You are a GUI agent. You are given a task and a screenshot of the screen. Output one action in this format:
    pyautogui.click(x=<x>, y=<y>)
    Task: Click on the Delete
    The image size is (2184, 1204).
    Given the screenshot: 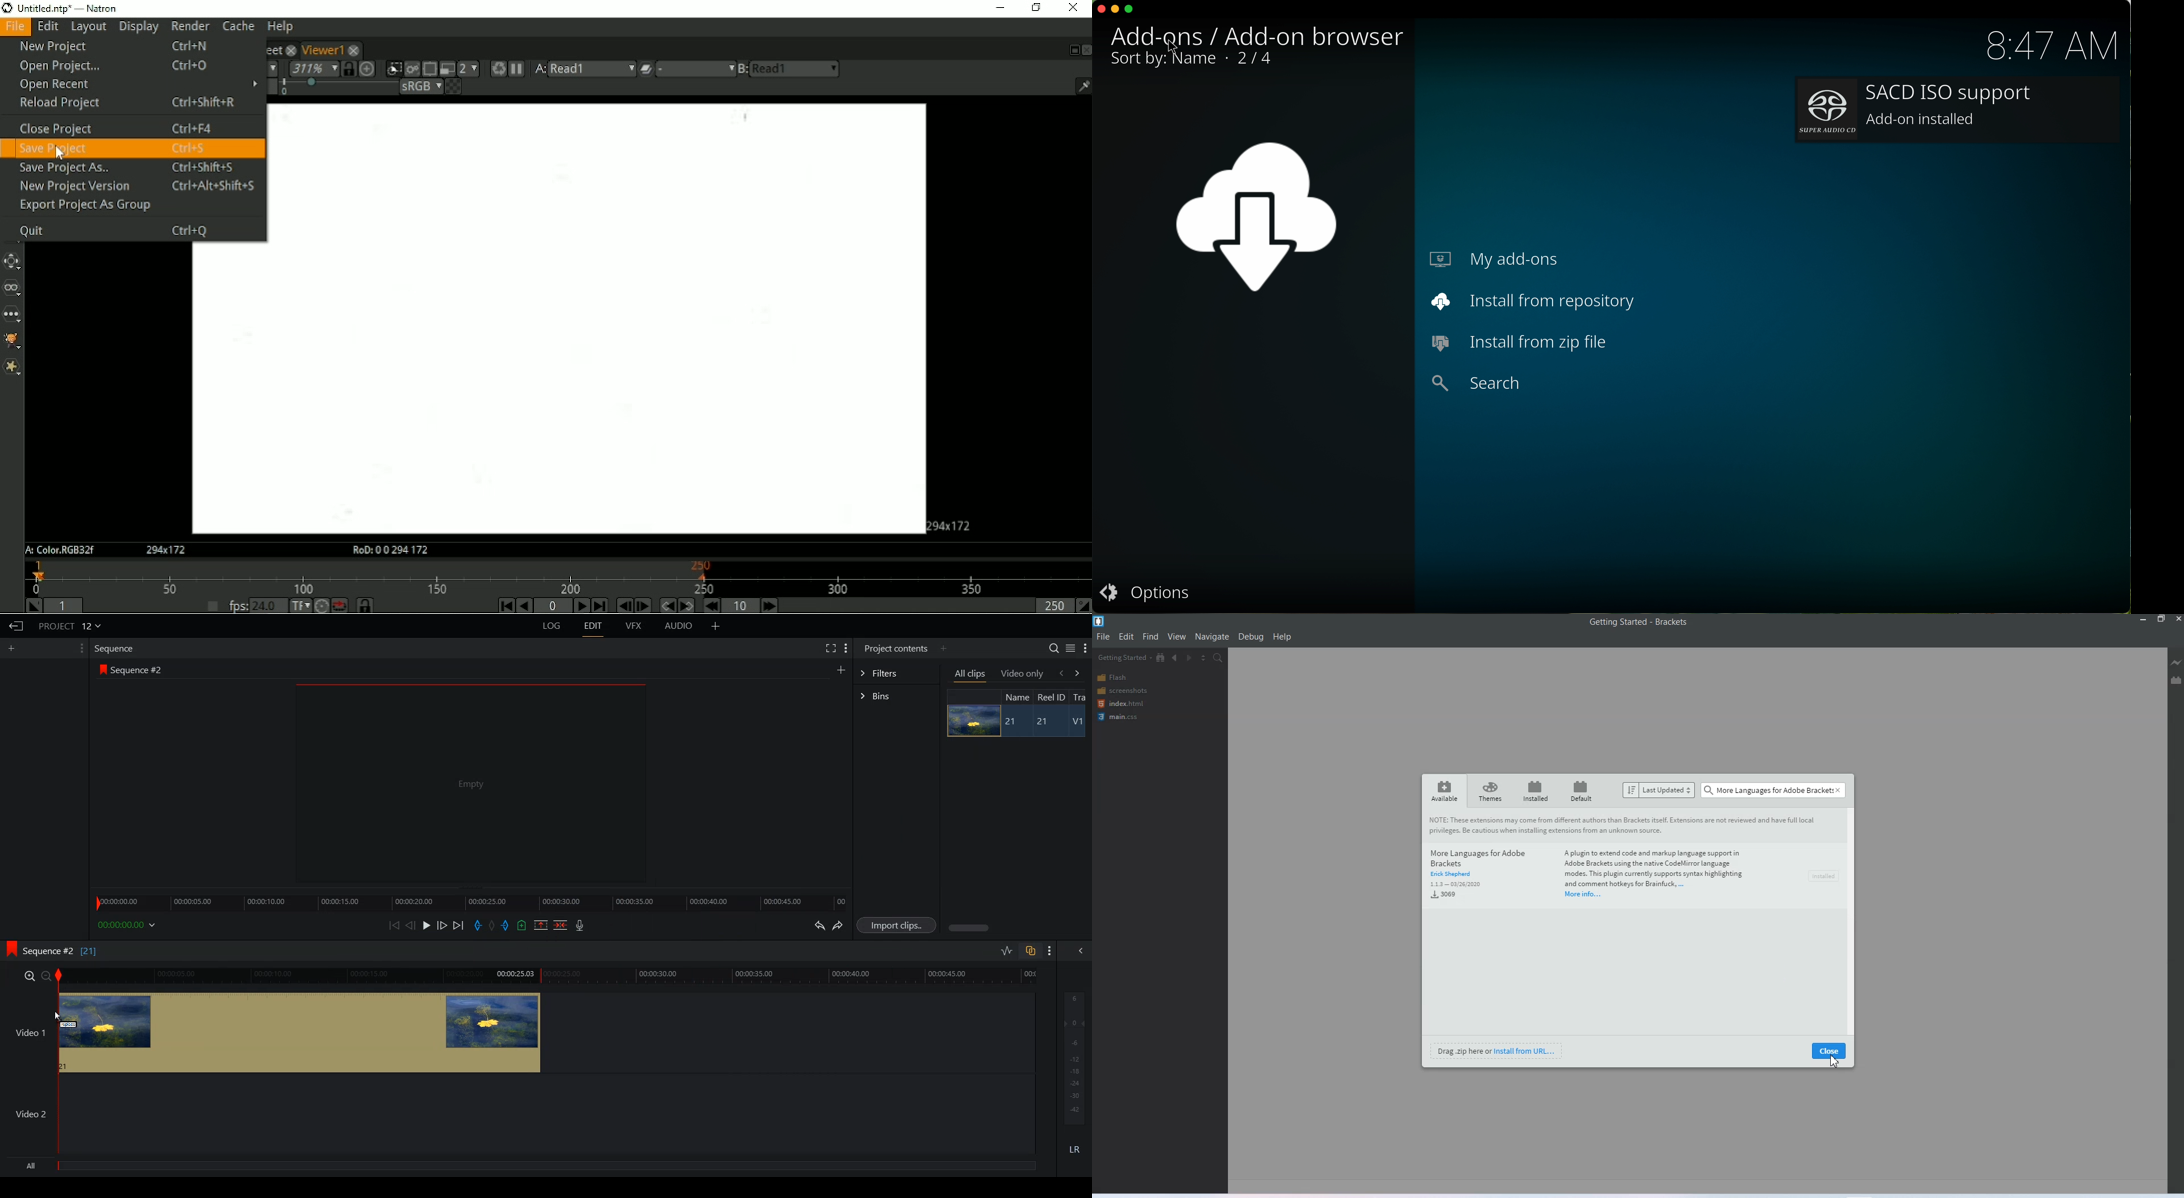 What is the action you would take?
    pyautogui.click(x=561, y=925)
    